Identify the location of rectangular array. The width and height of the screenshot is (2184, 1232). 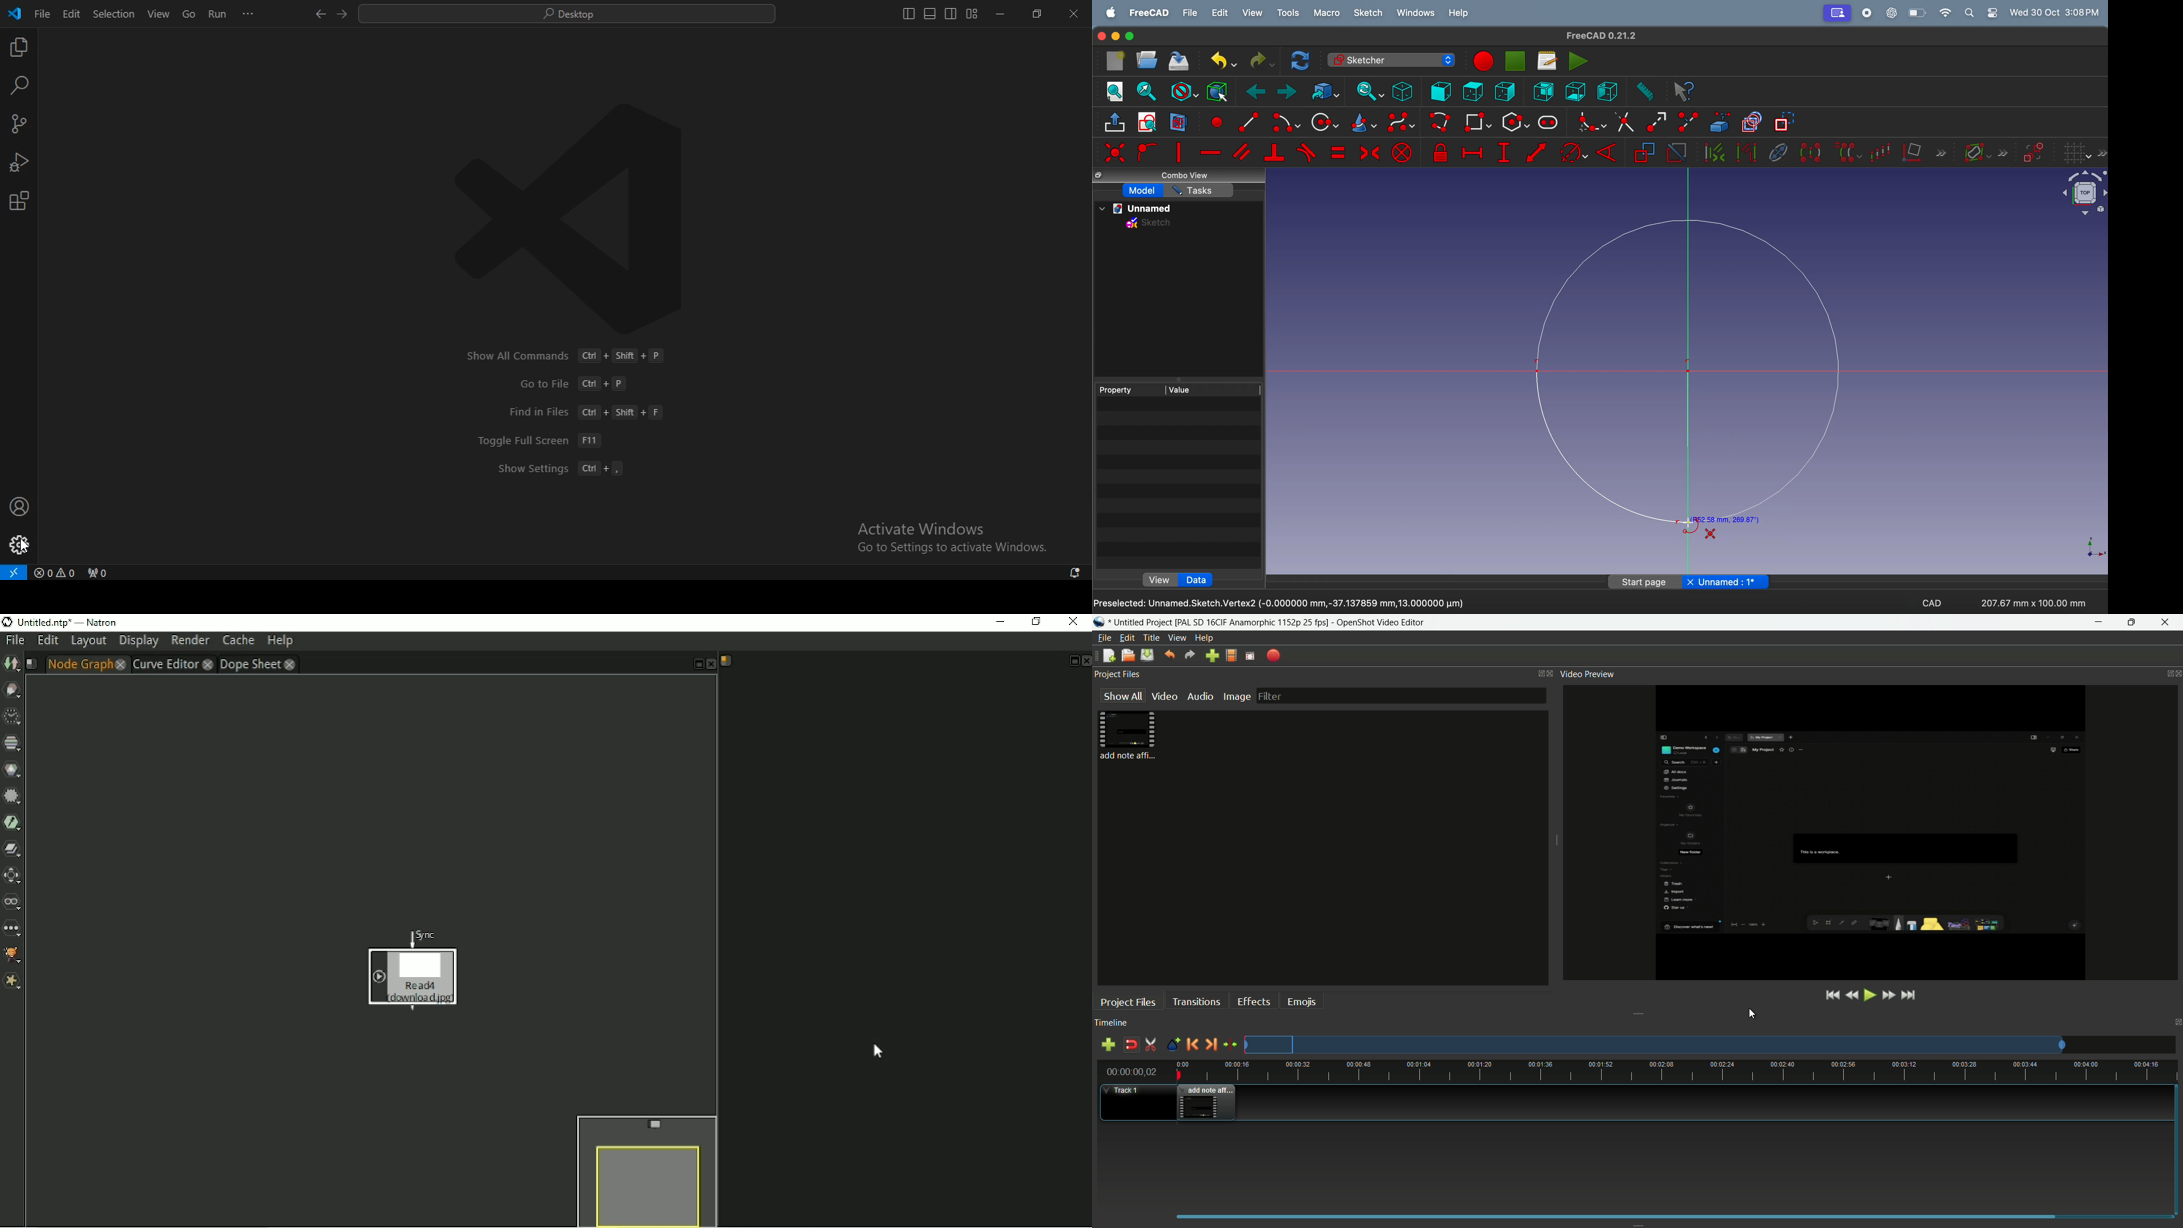
(1883, 151).